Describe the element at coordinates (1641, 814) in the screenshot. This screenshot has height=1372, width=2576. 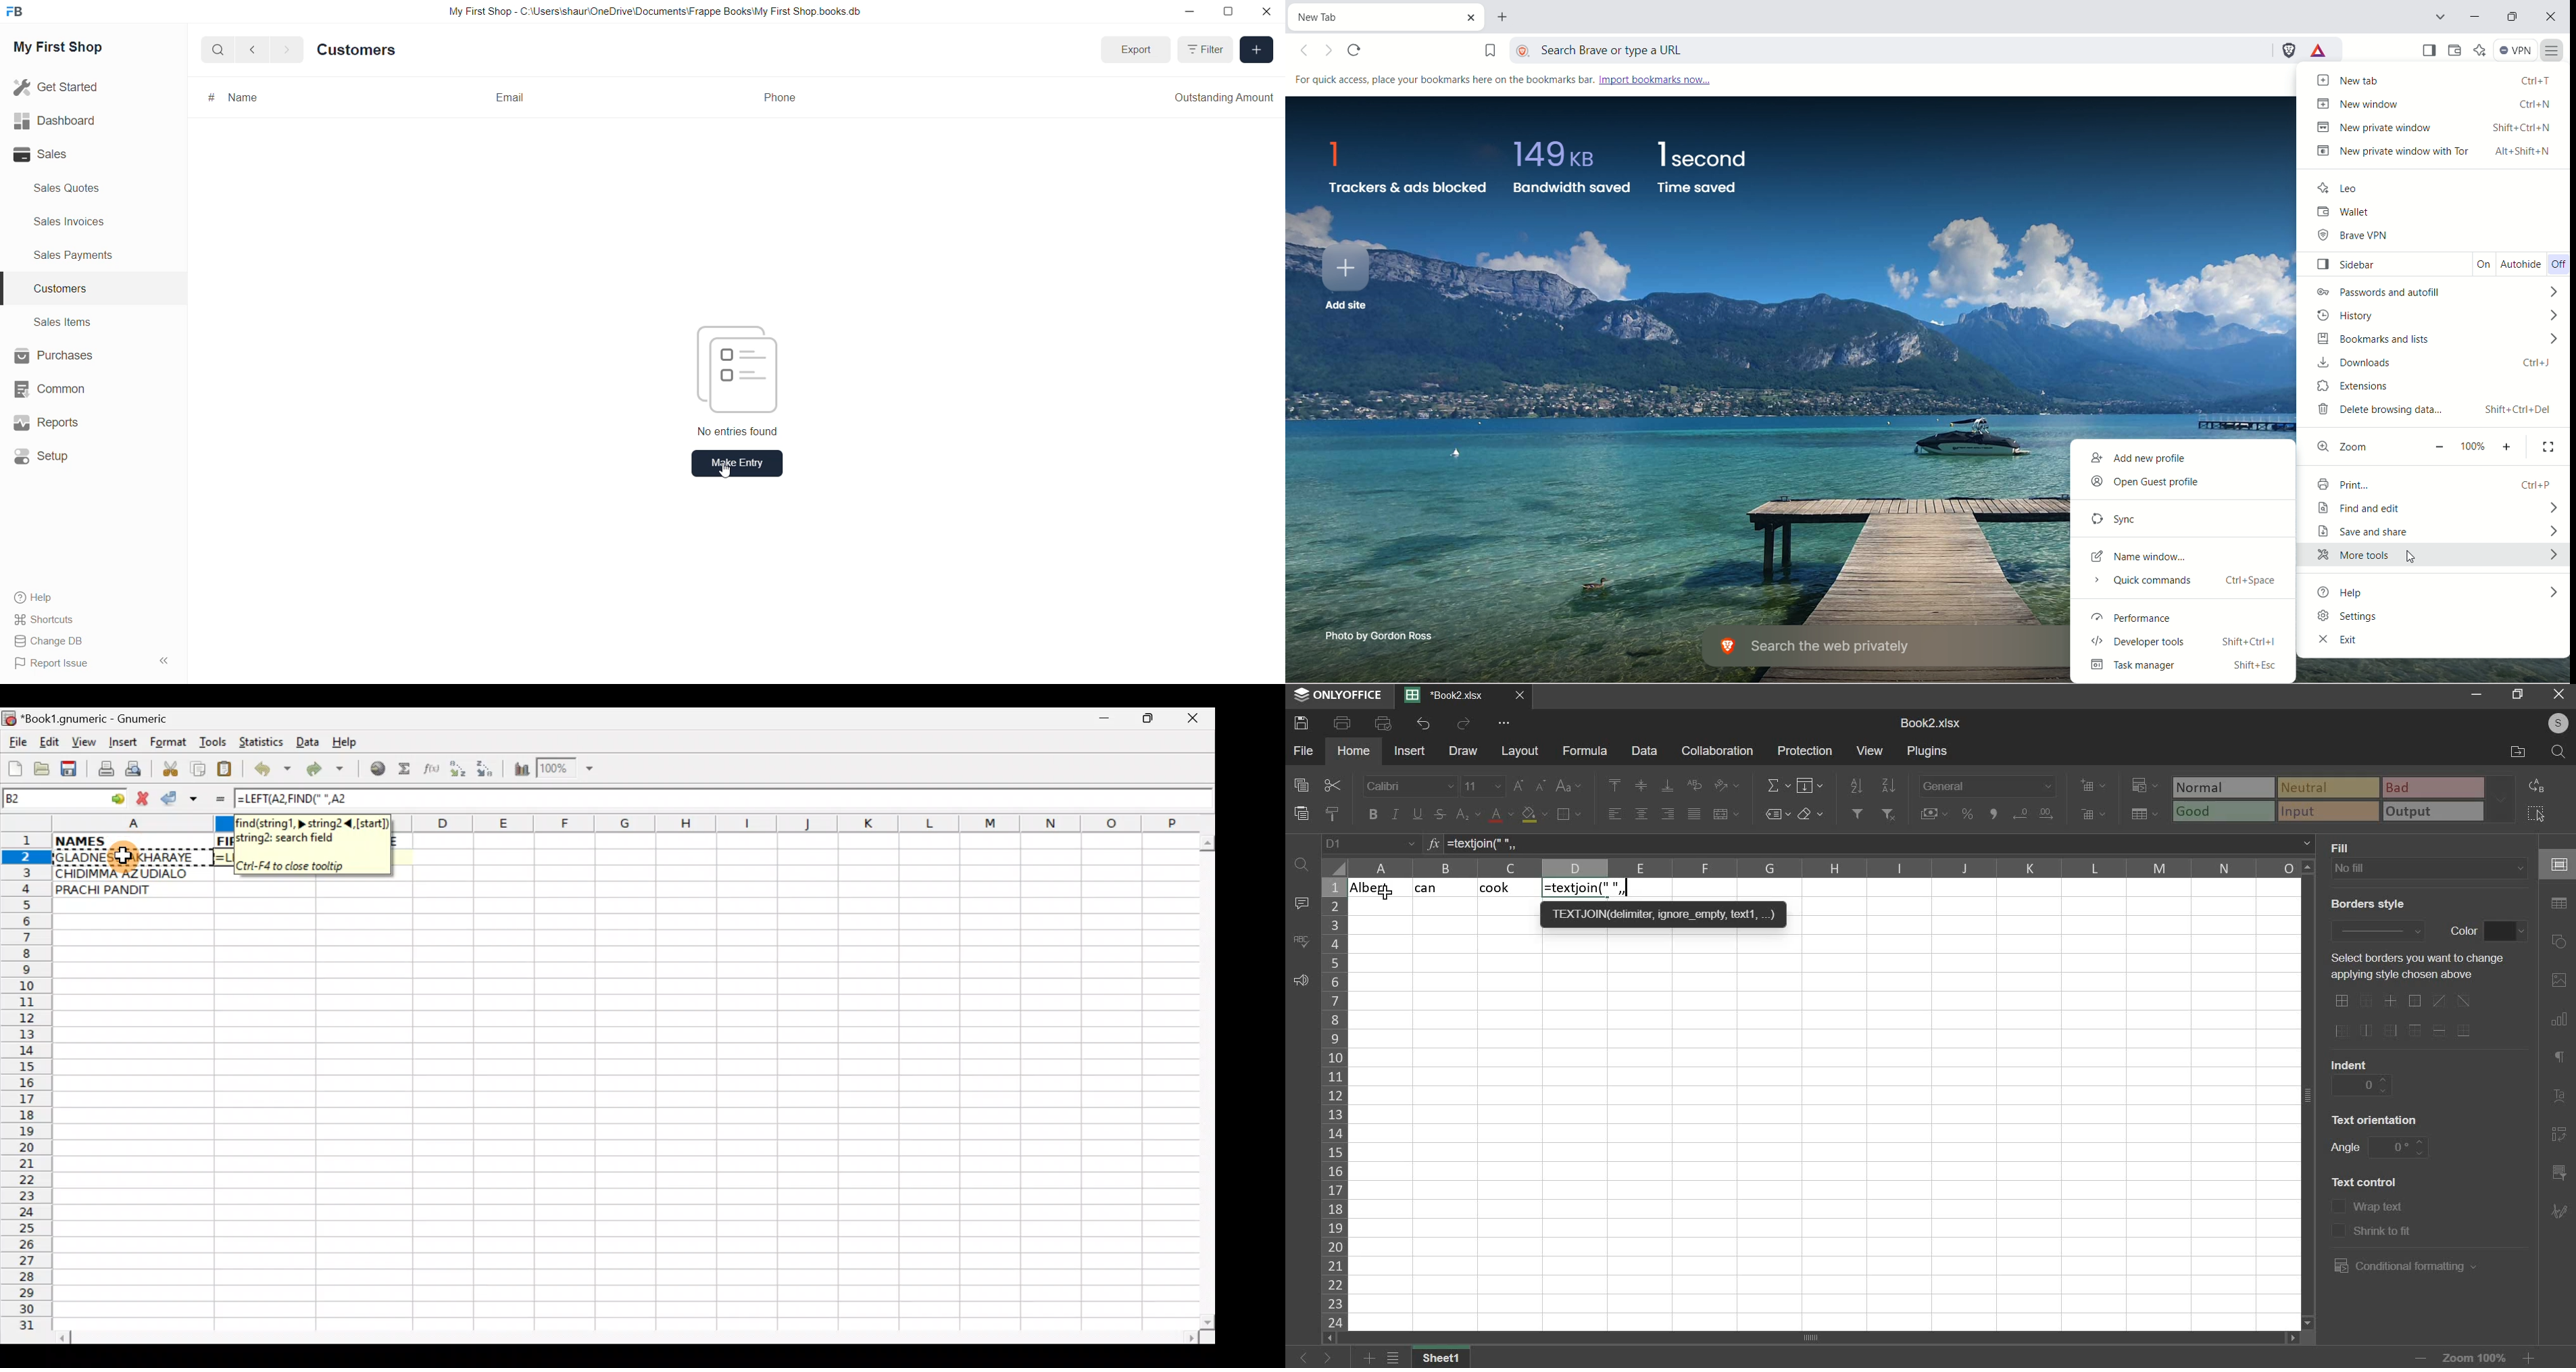
I see `align center` at that location.